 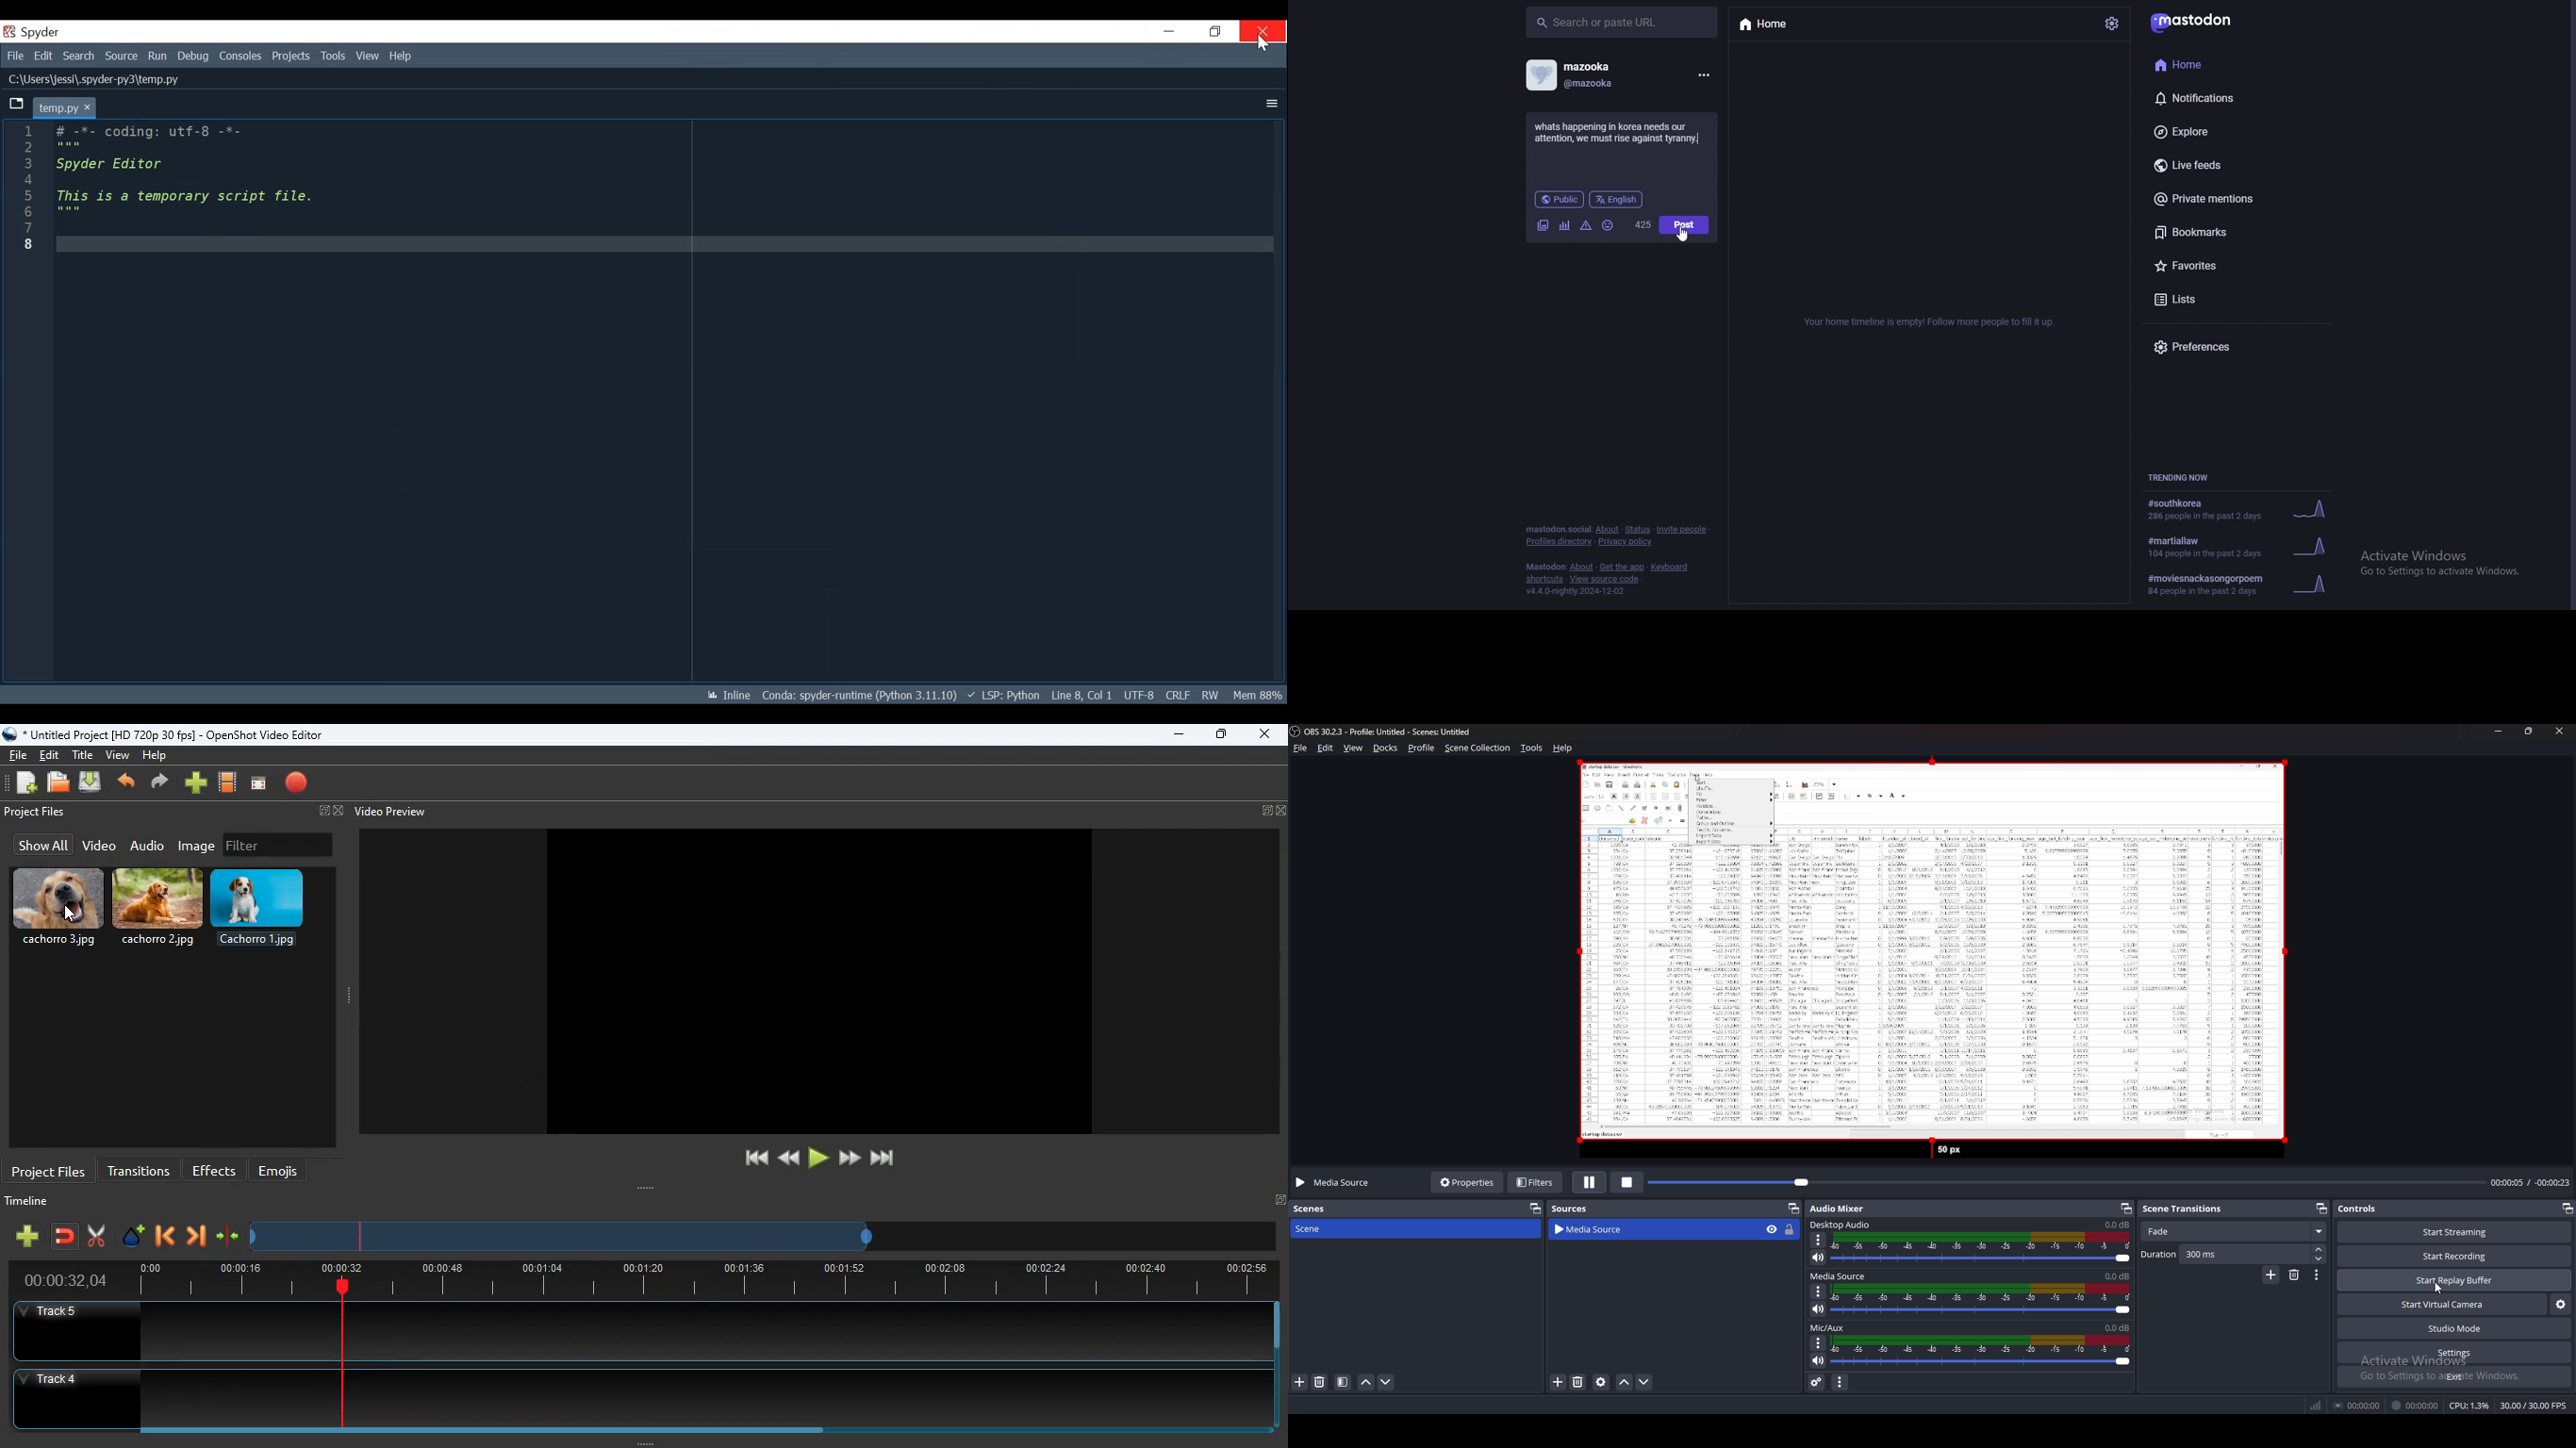 What do you see at coordinates (2294, 1276) in the screenshot?
I see `delete transition` at bounding box center [2294, 1276].